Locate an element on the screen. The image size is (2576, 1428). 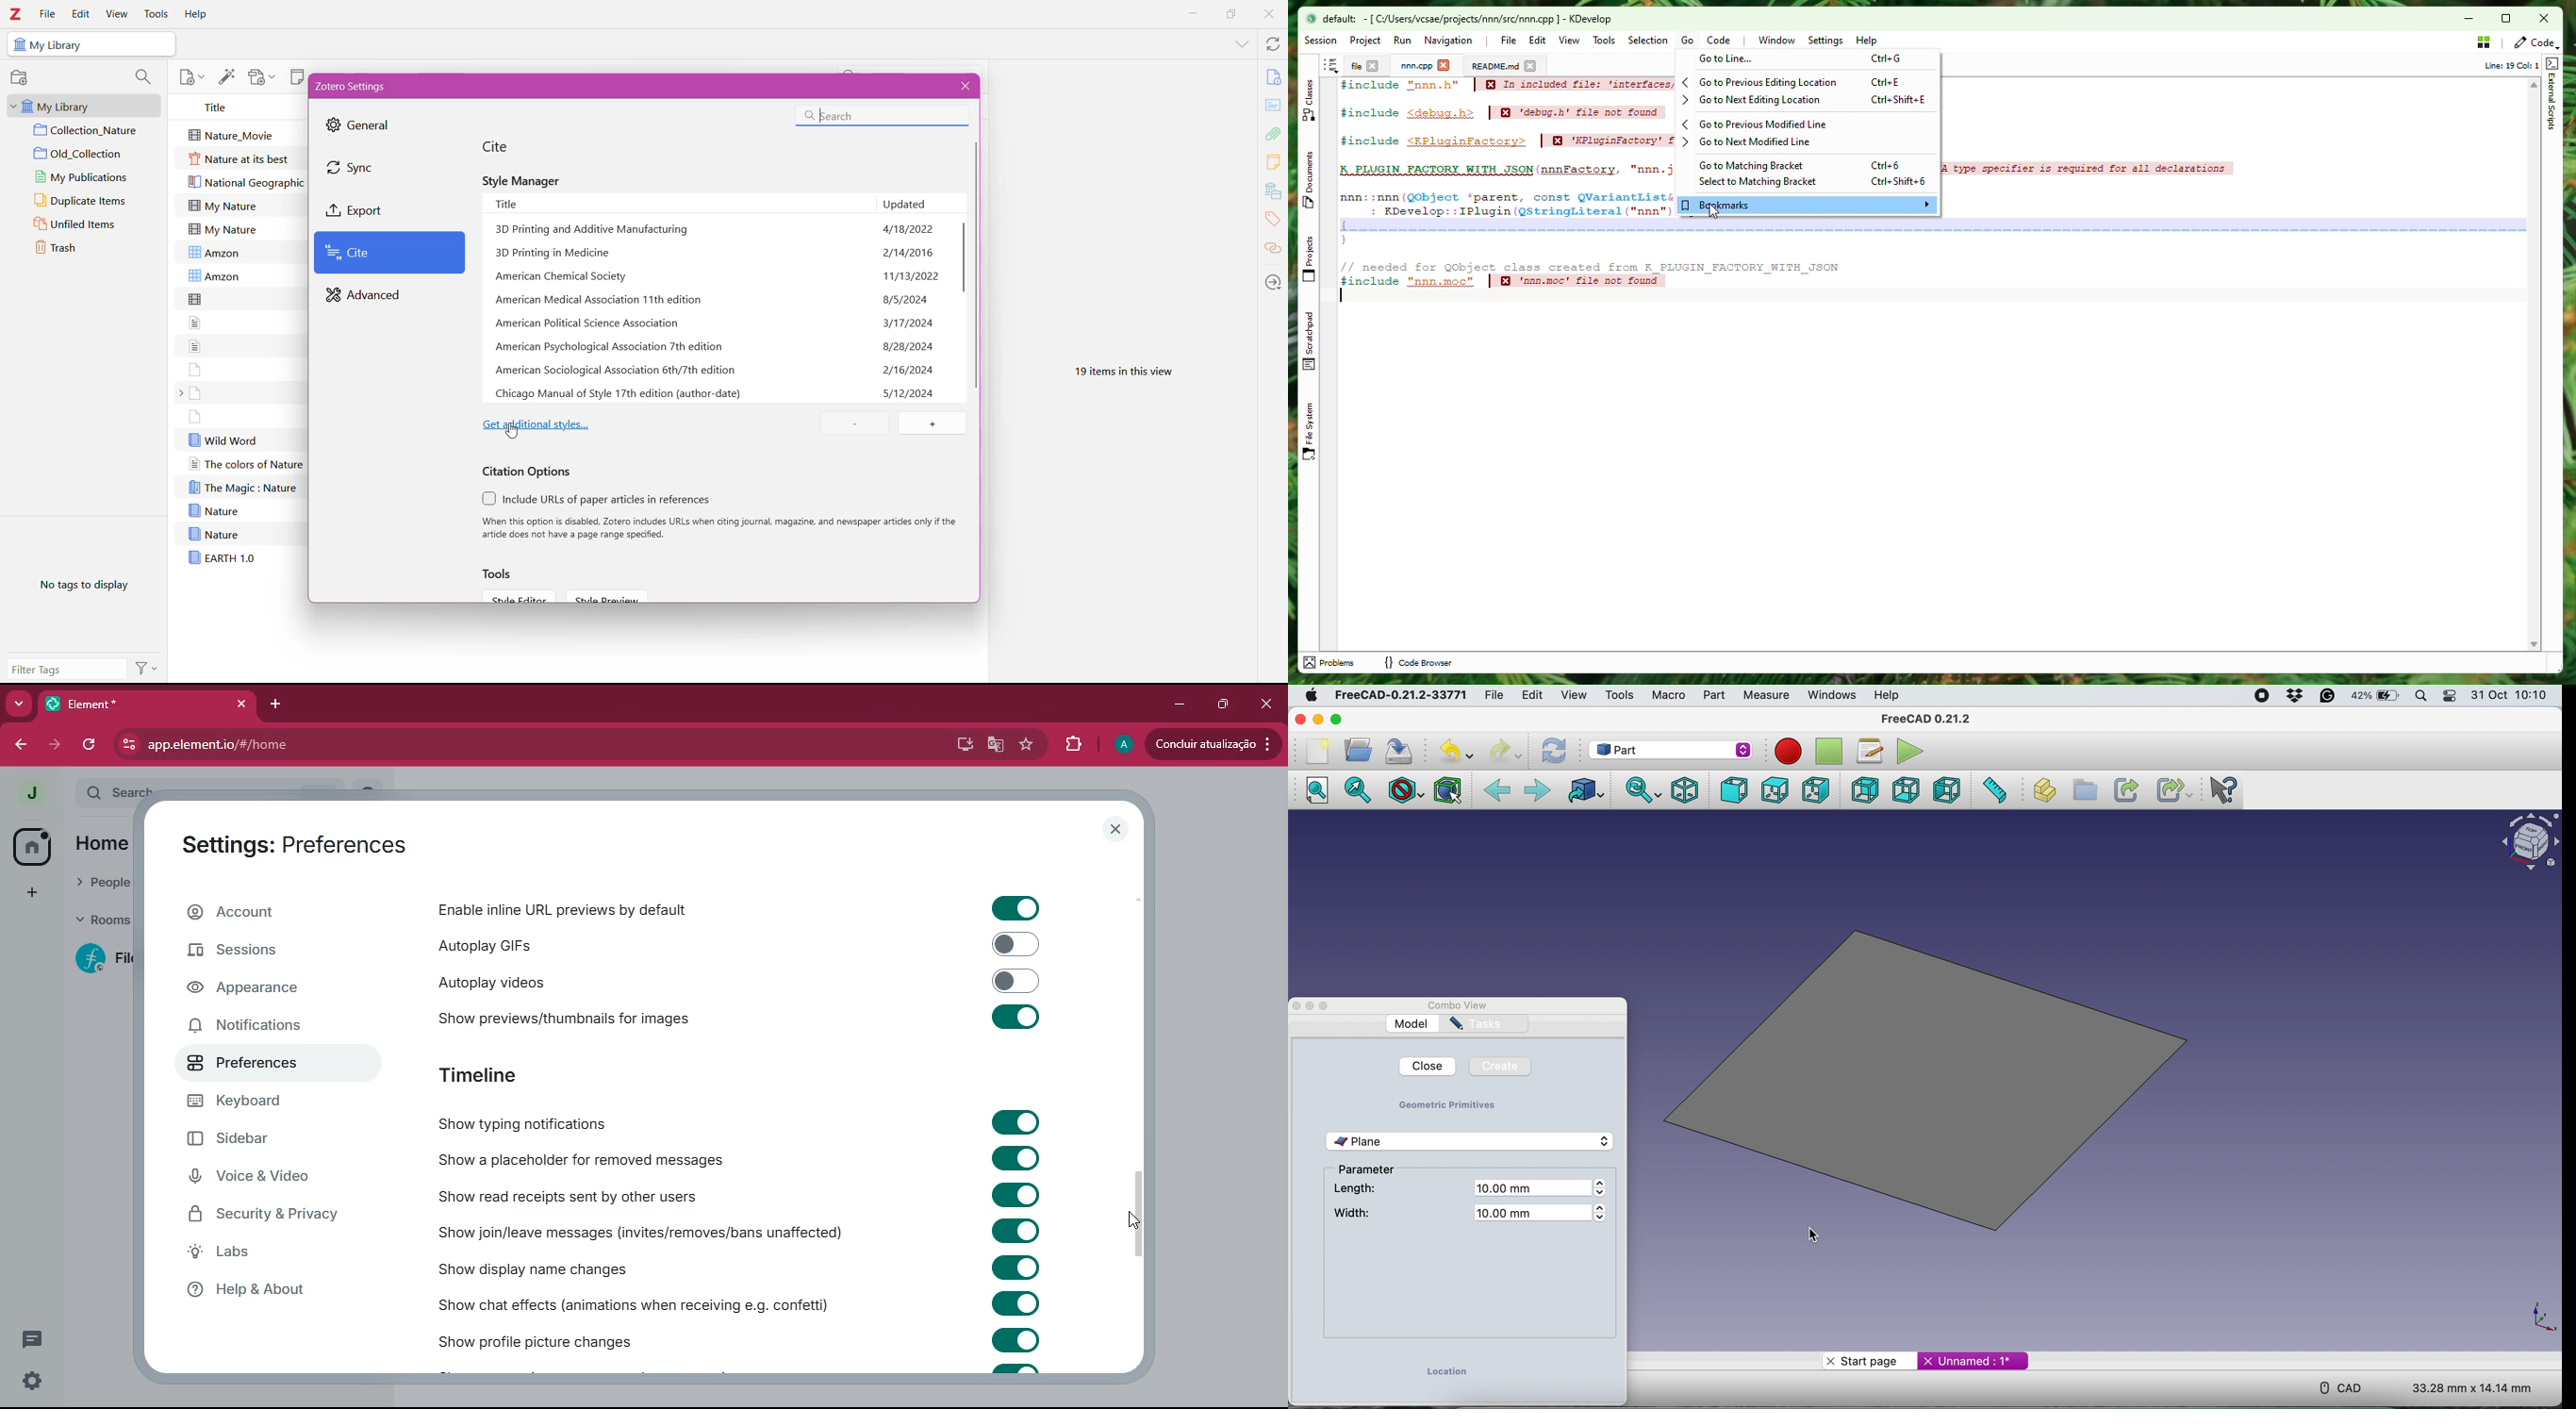
Create is located at coordinates (1500, 1067).